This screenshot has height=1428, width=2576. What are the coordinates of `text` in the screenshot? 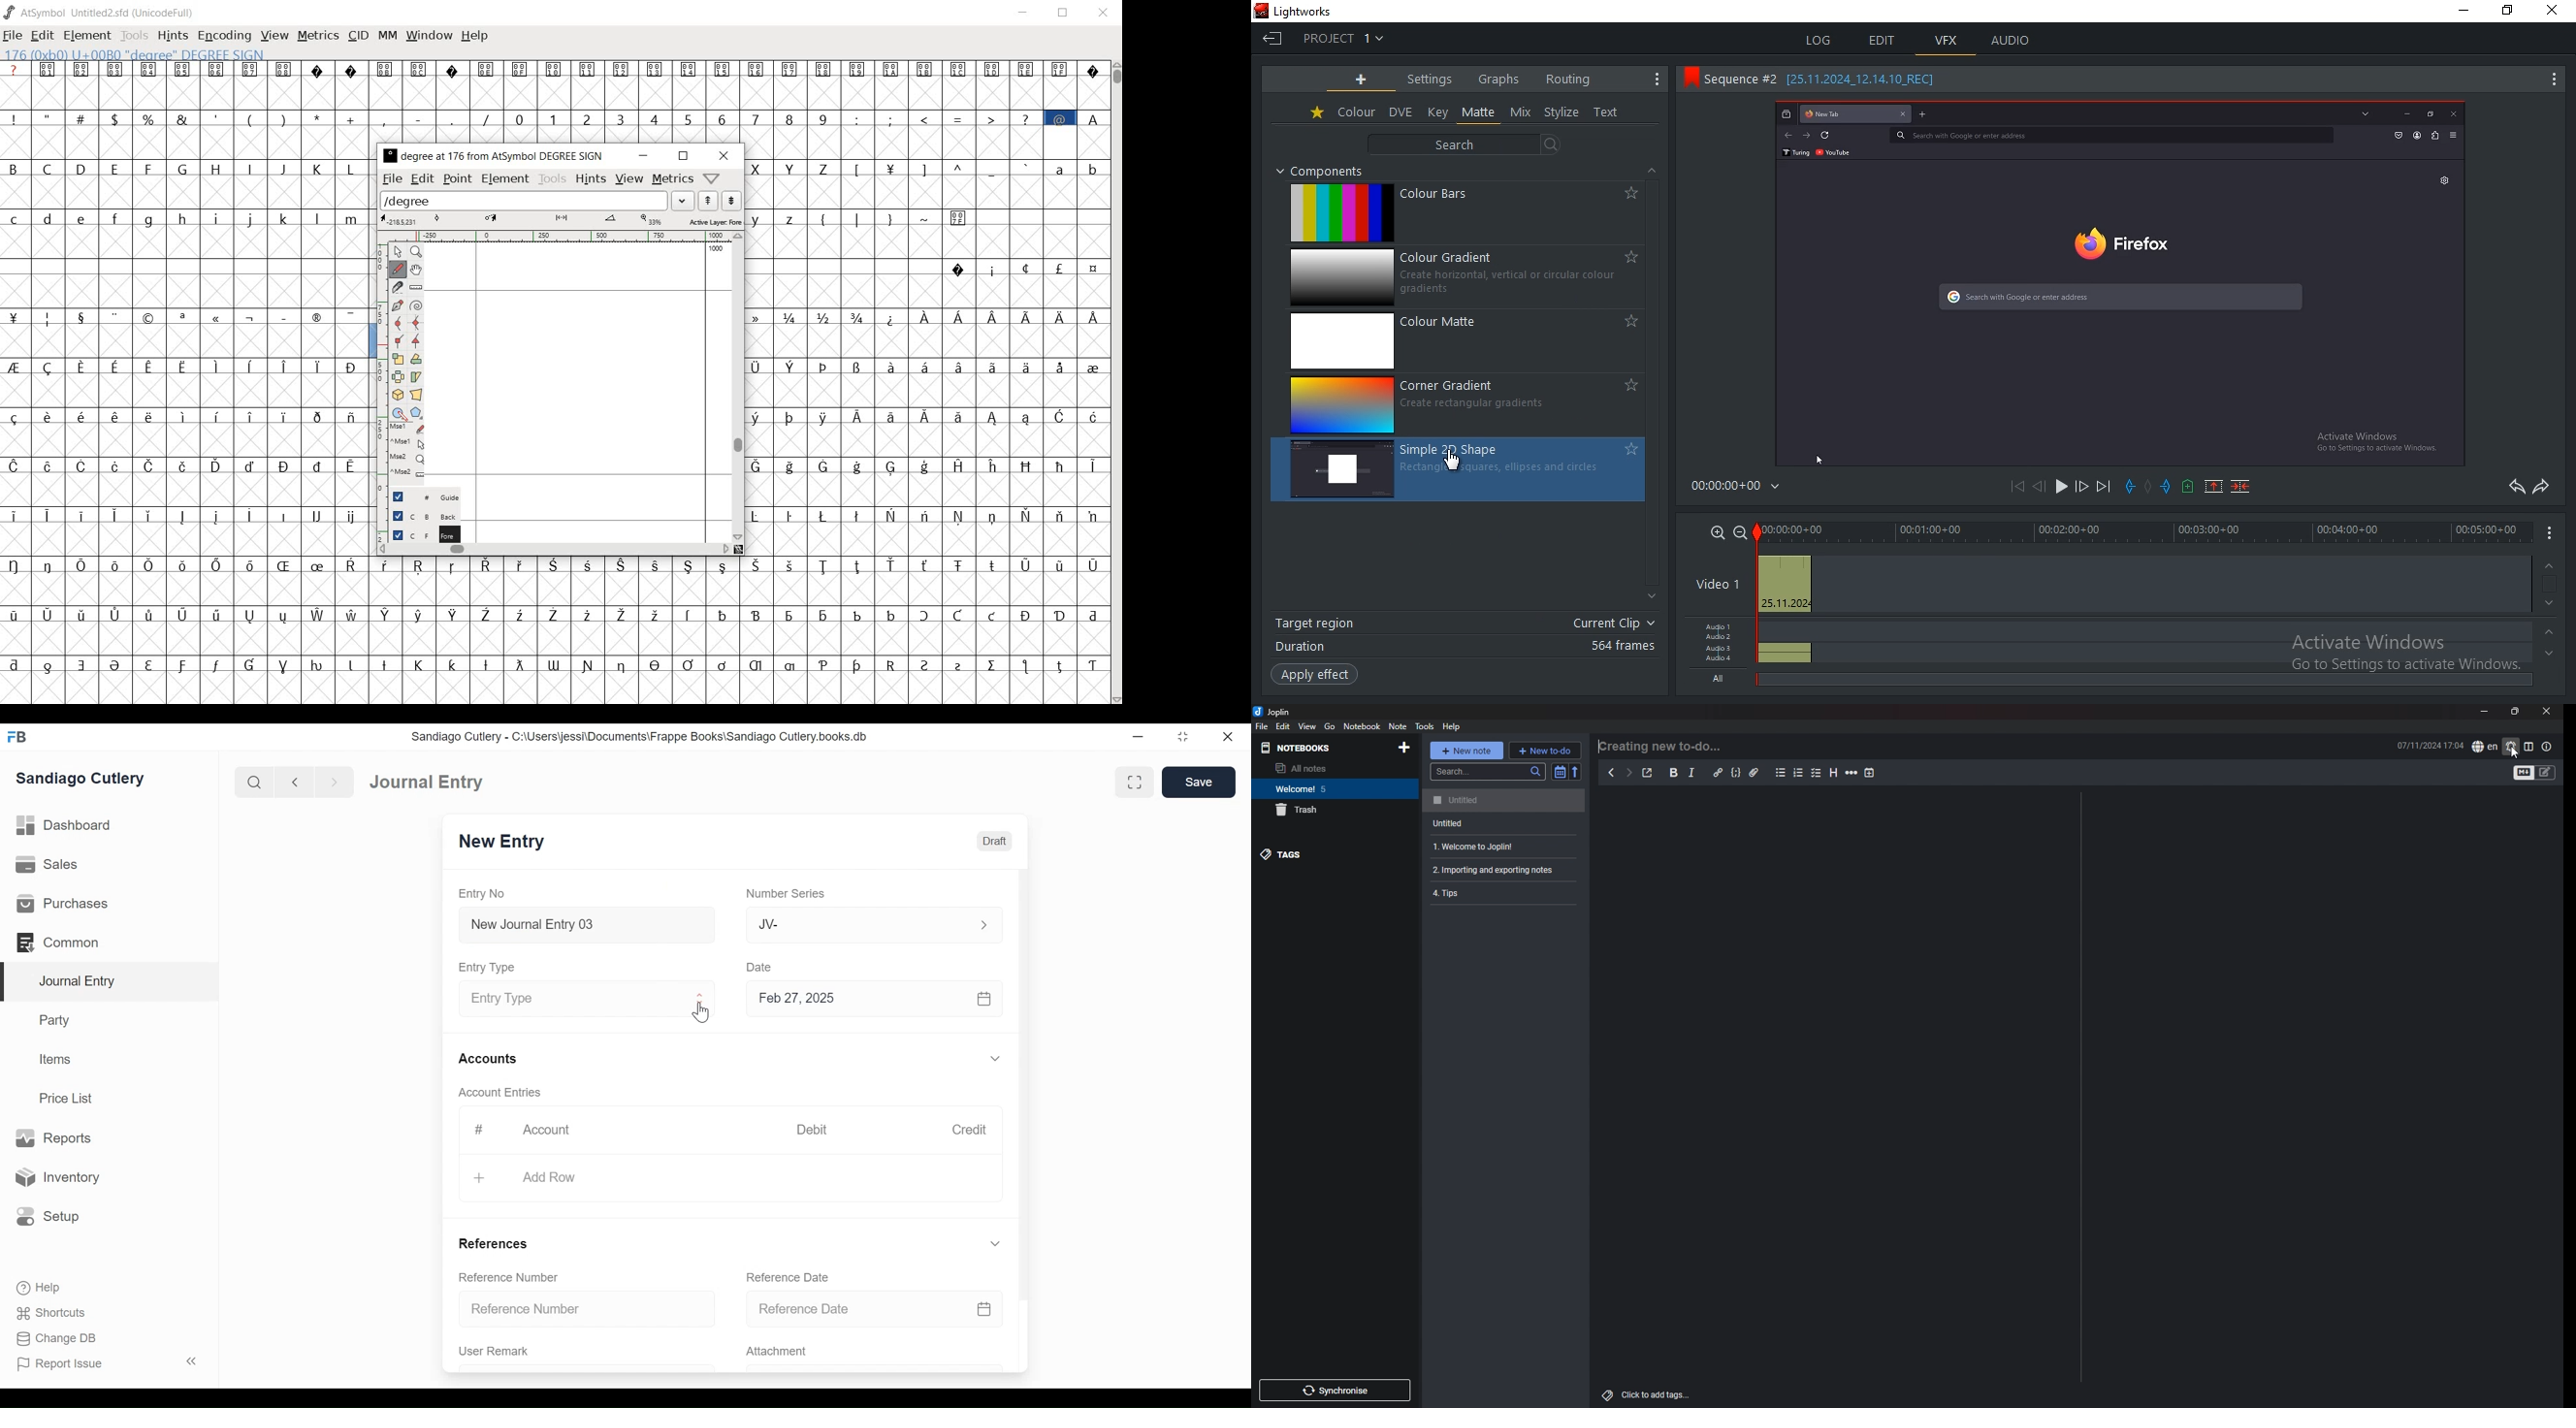 It's located at (1607, 113).